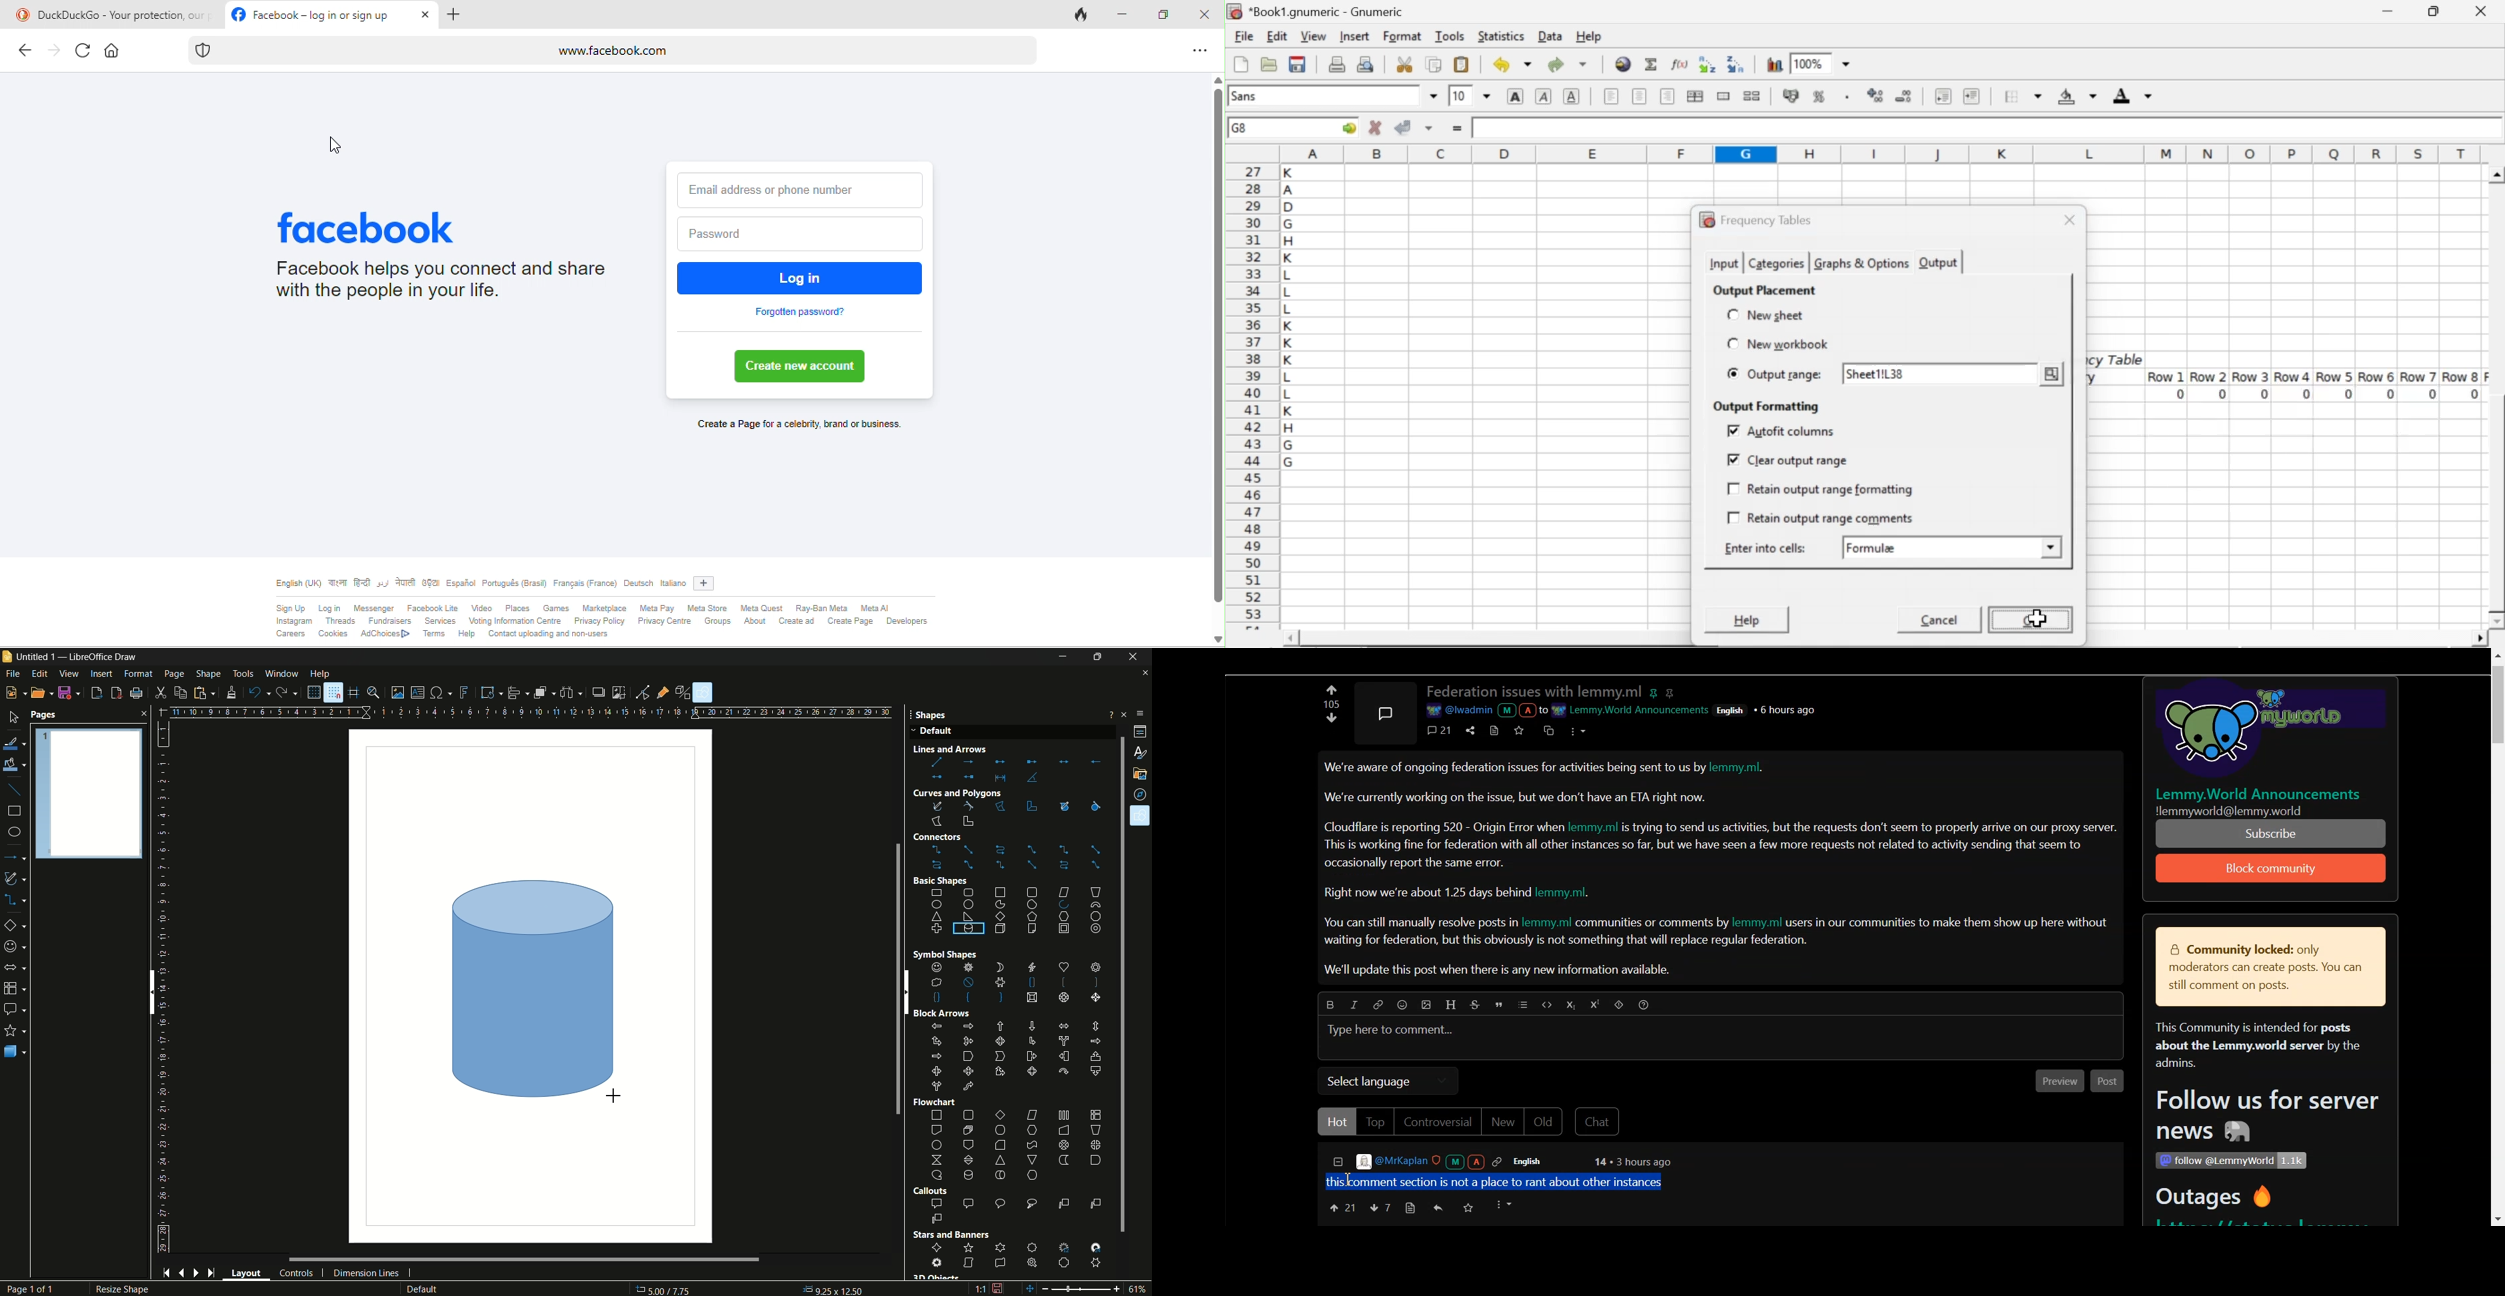 The height and width of the screenshot is (1316, 2520). What do you see at coordinates (643, 692) in the screenshot?
I see `toggle point edit mode` at bounding box center [643, 692].